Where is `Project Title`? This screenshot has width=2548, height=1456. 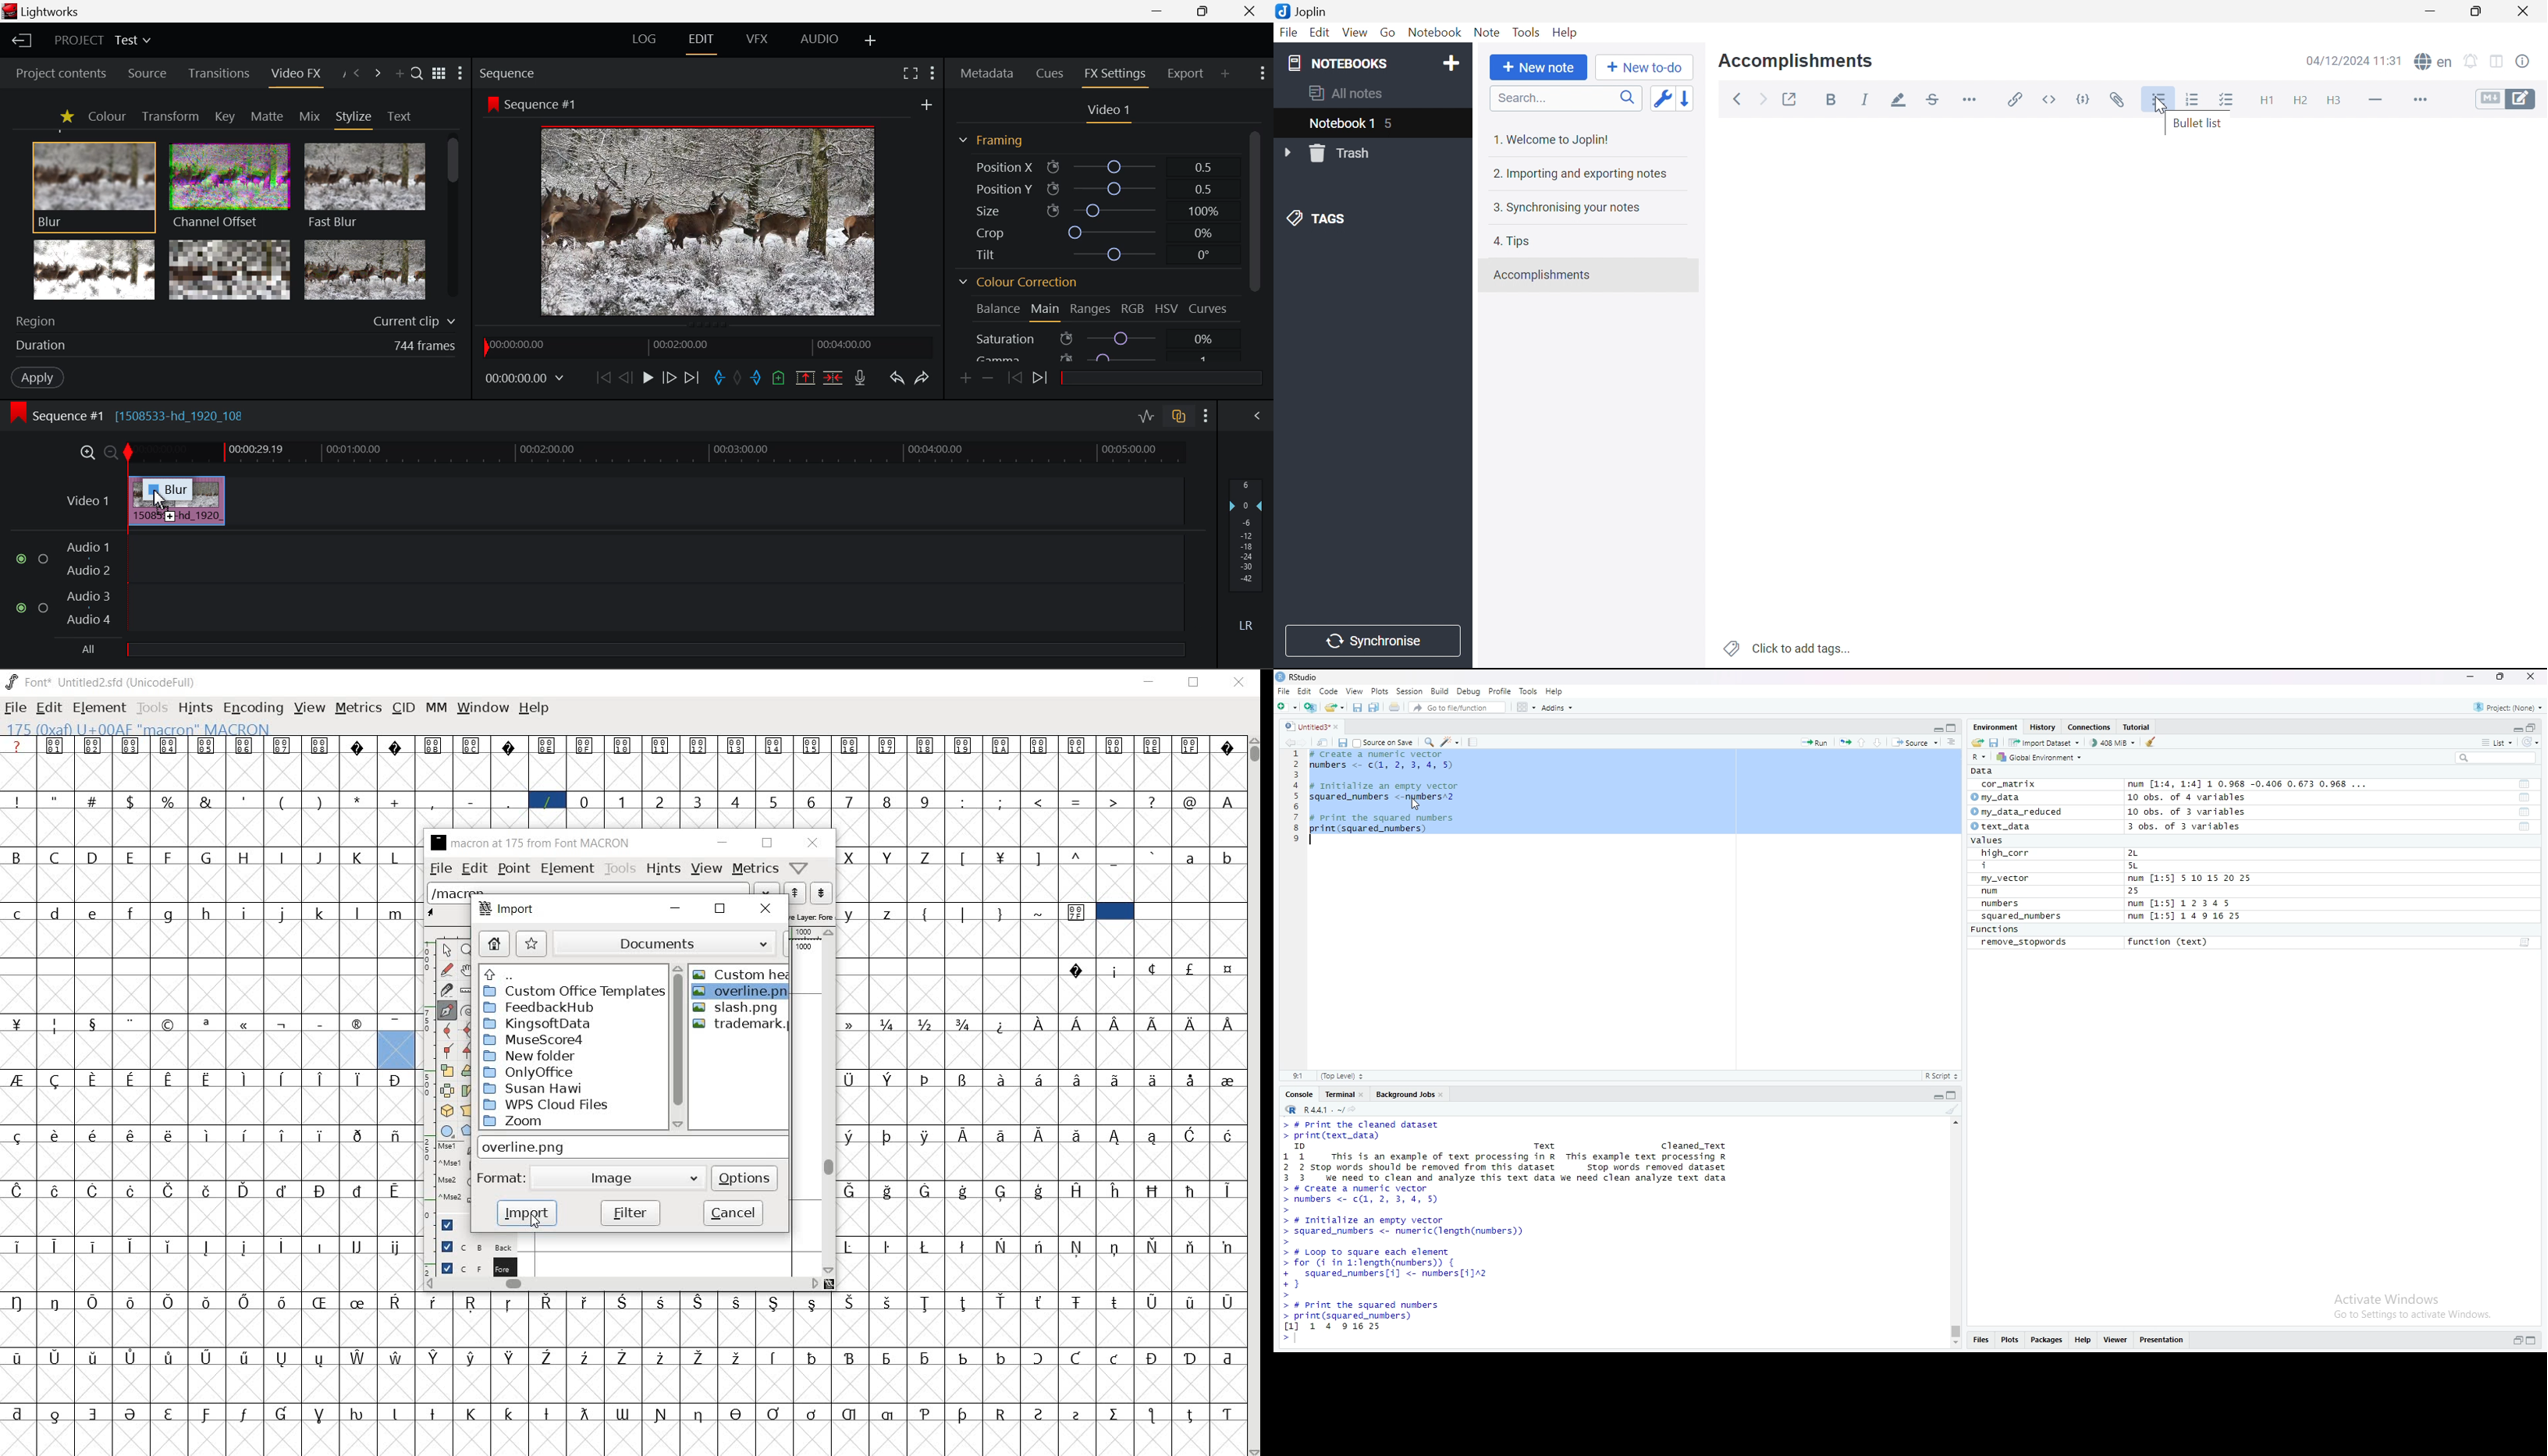 Project Title is located at coordinates (101, 42).